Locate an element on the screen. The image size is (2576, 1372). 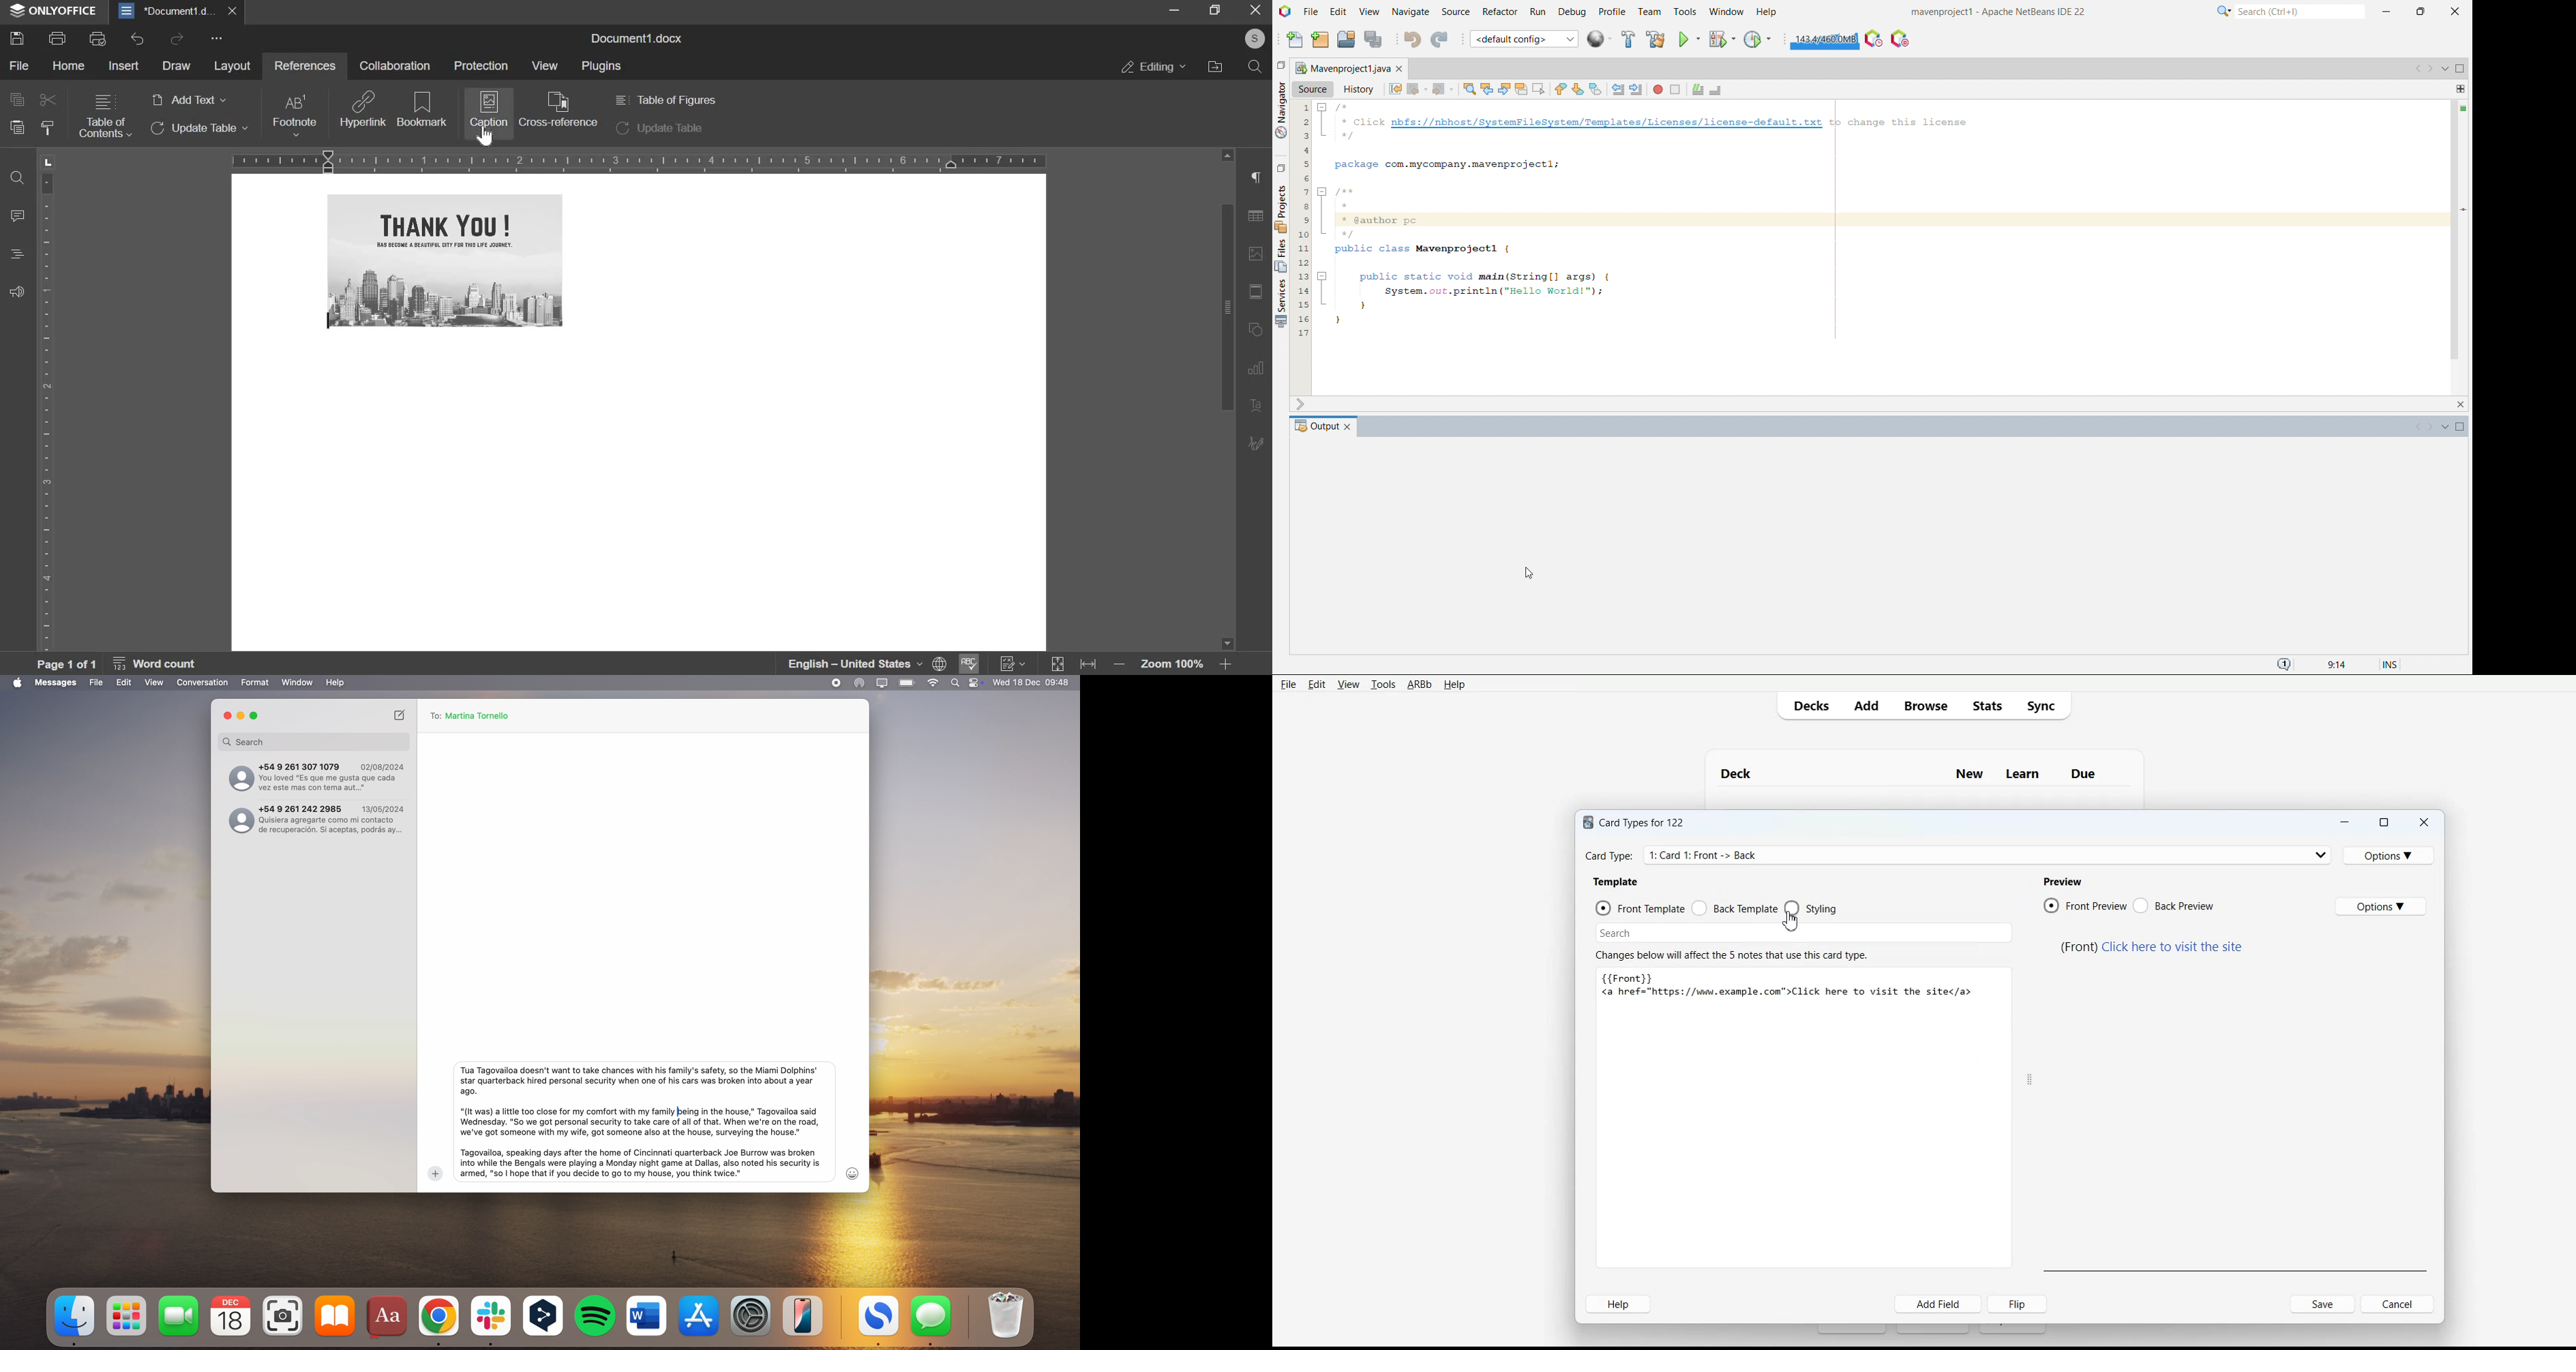
text 1 is located at coordinates (1637, 823).